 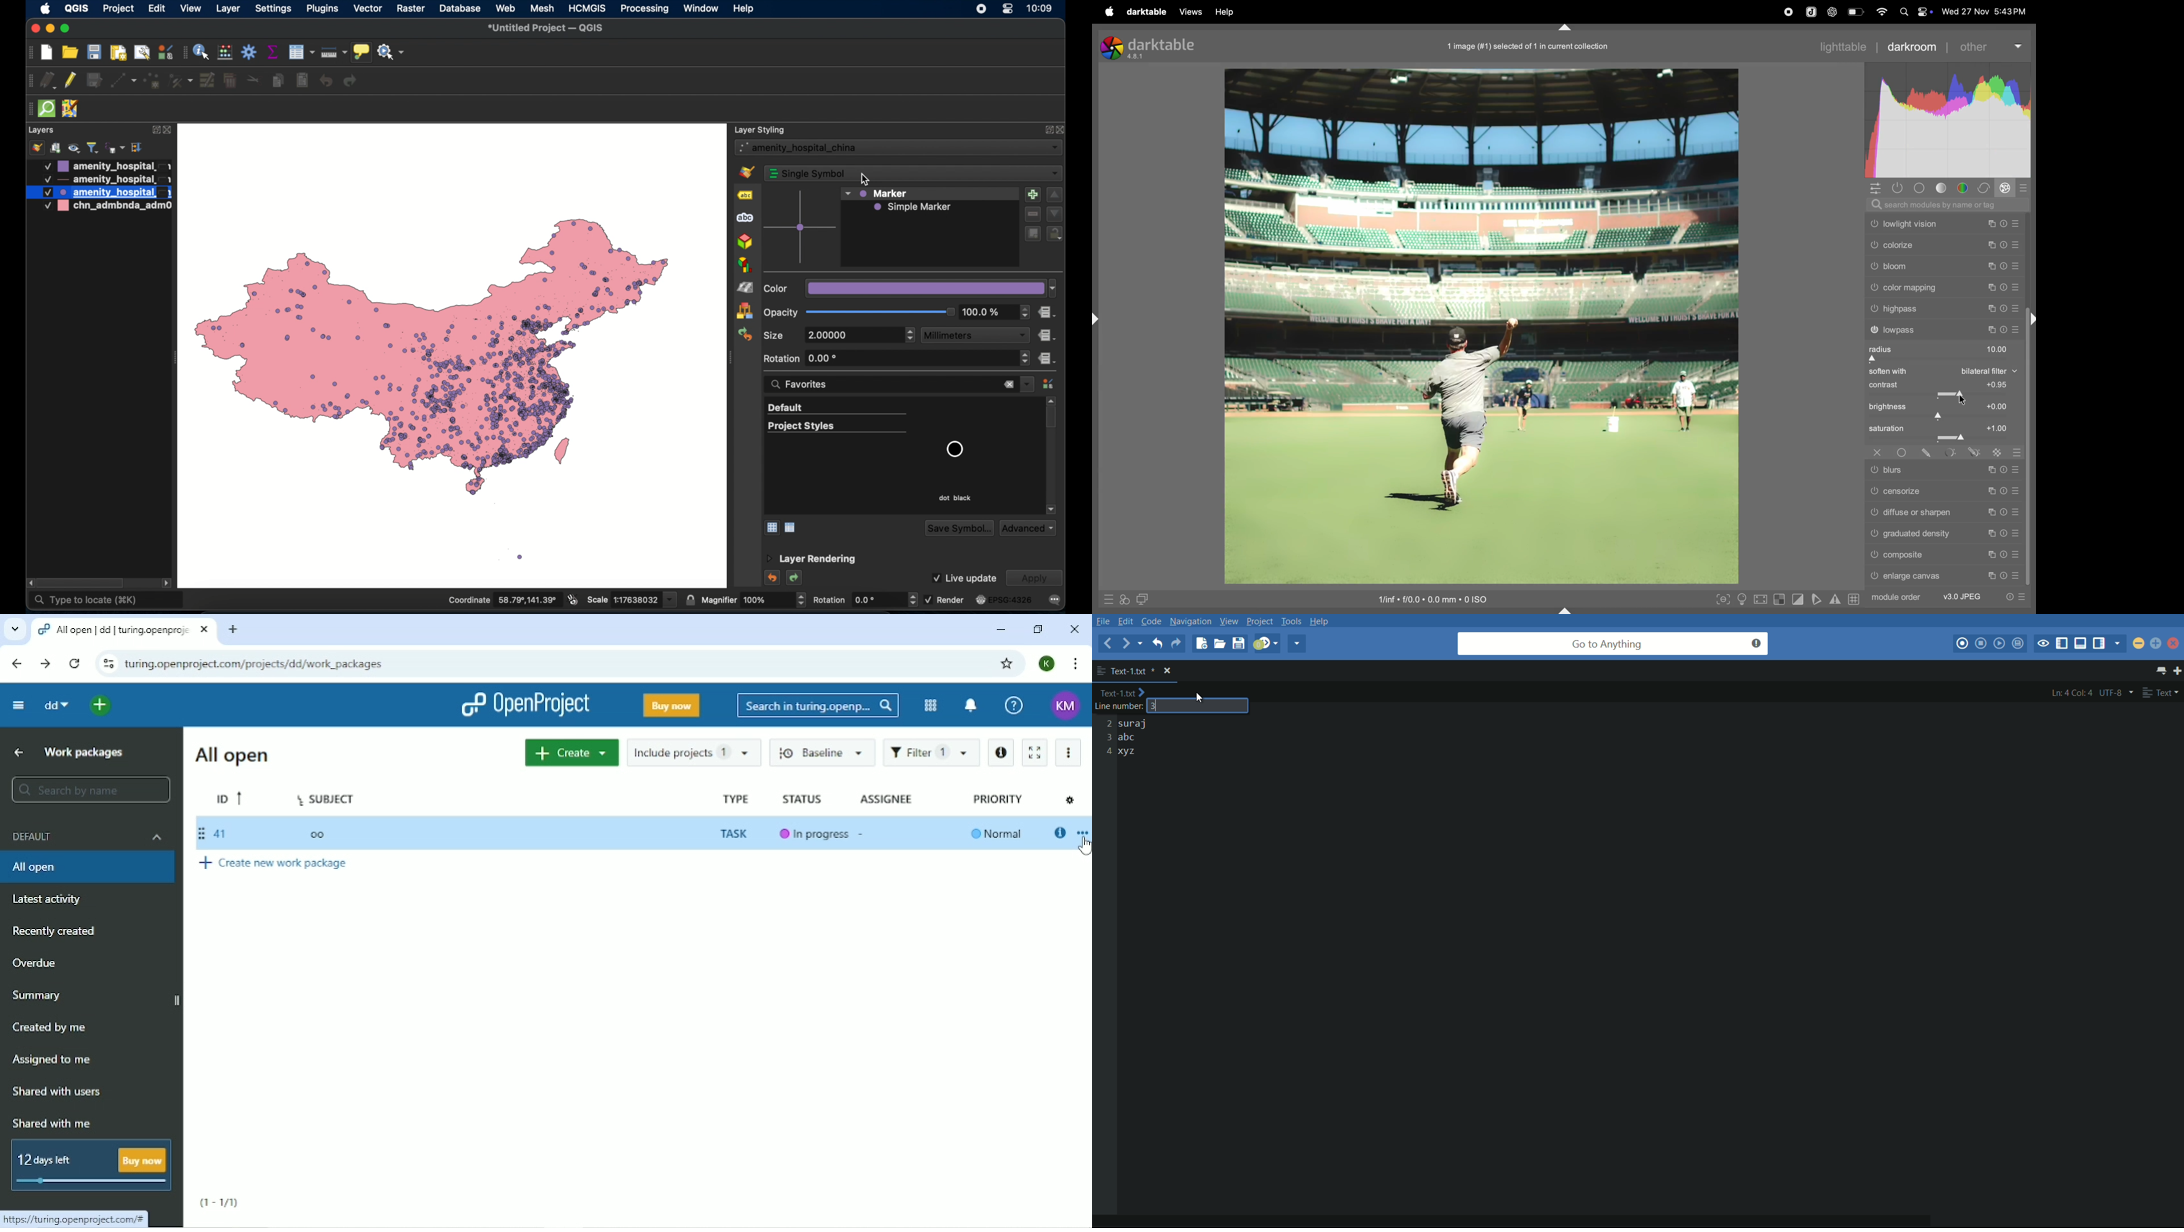 I want to click on Latest activity, so click(x=50, y=899).